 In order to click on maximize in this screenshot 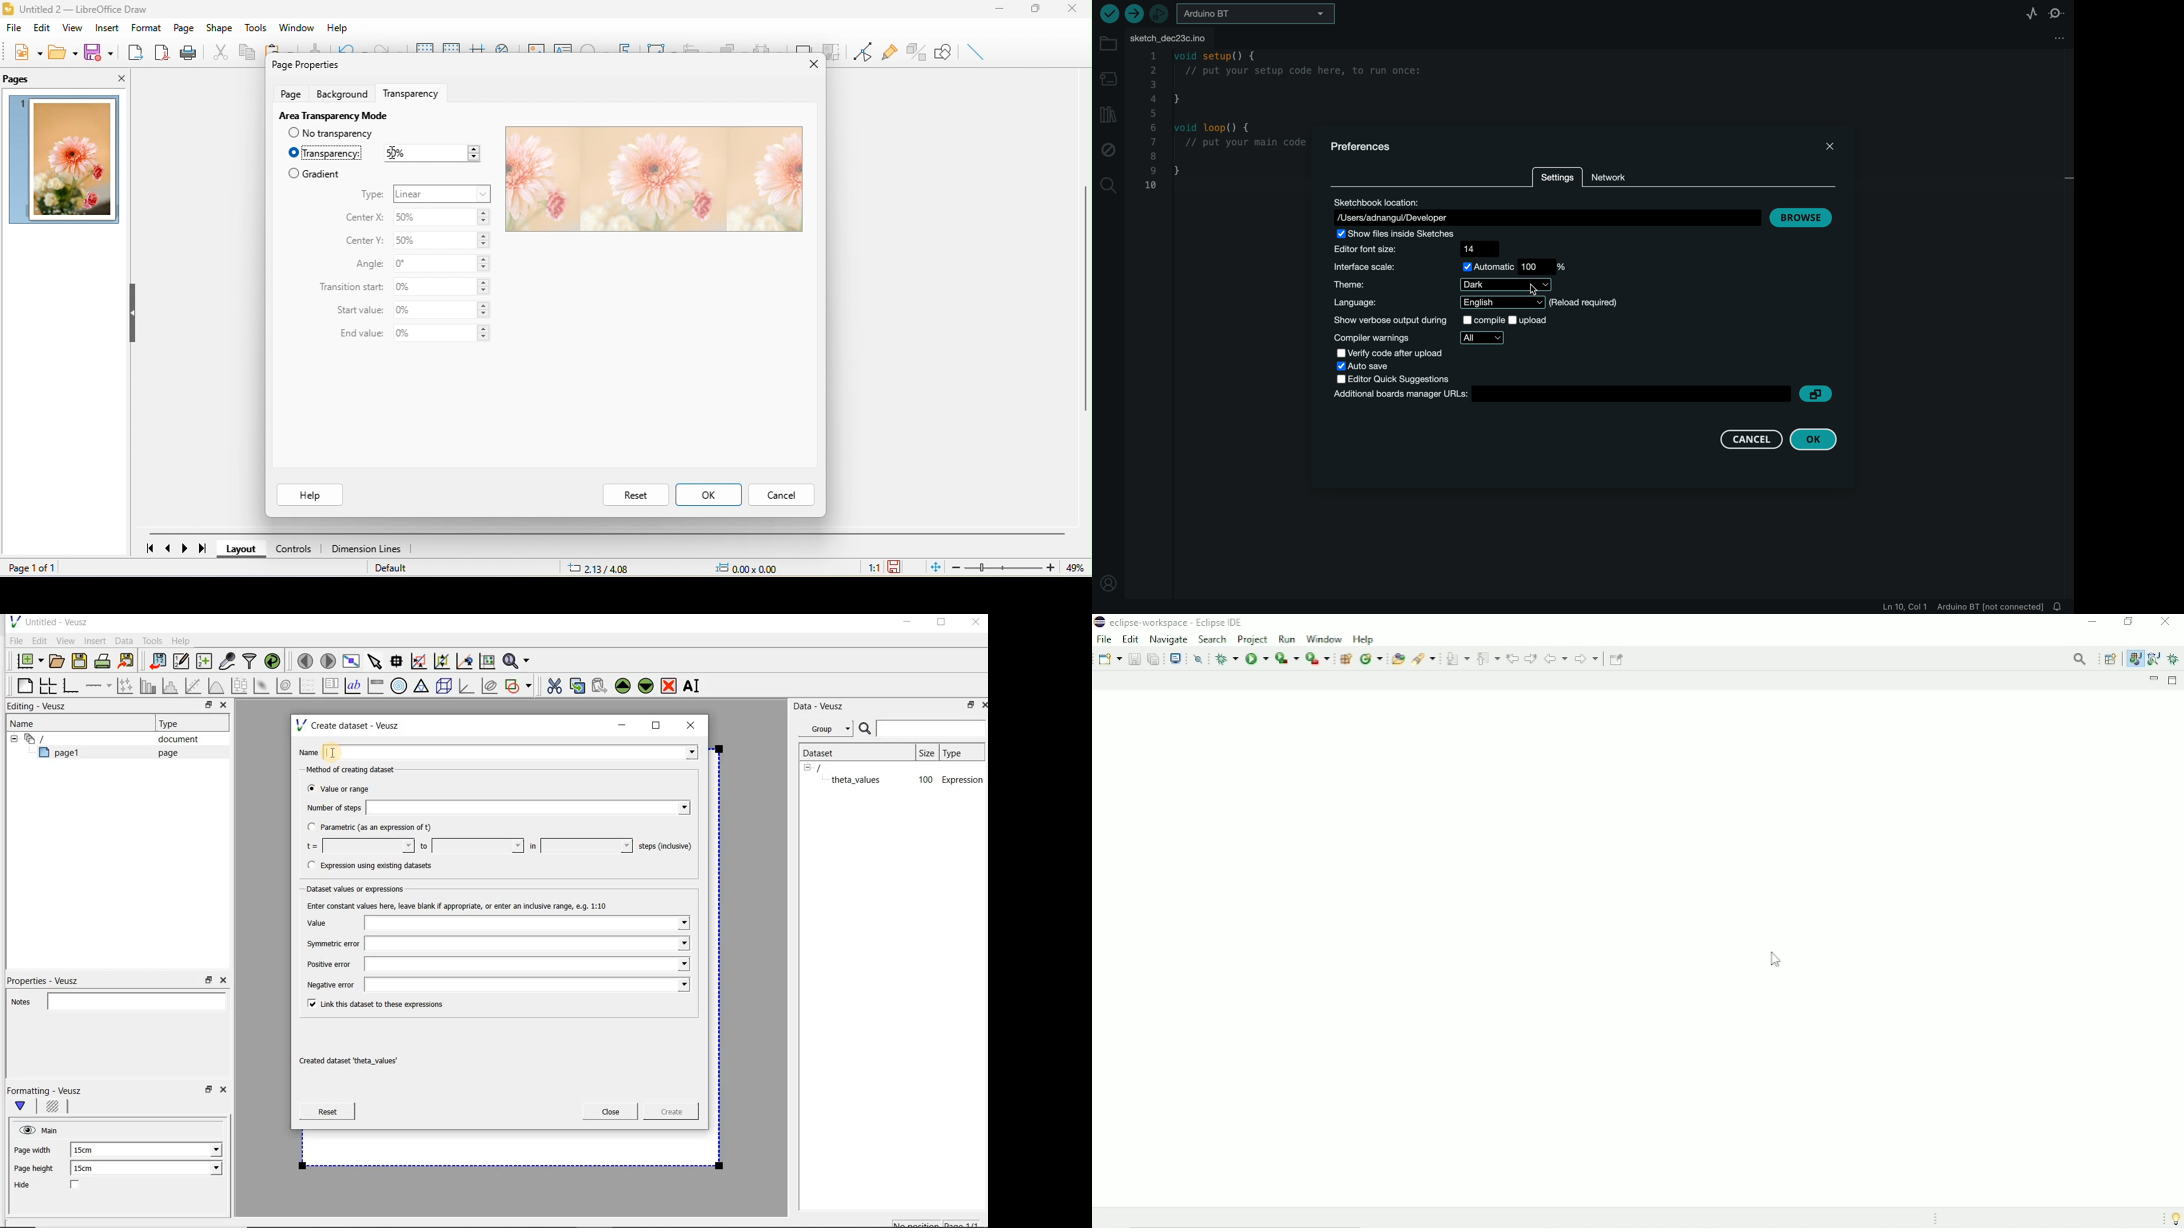, I will do `click(942, 624)`.